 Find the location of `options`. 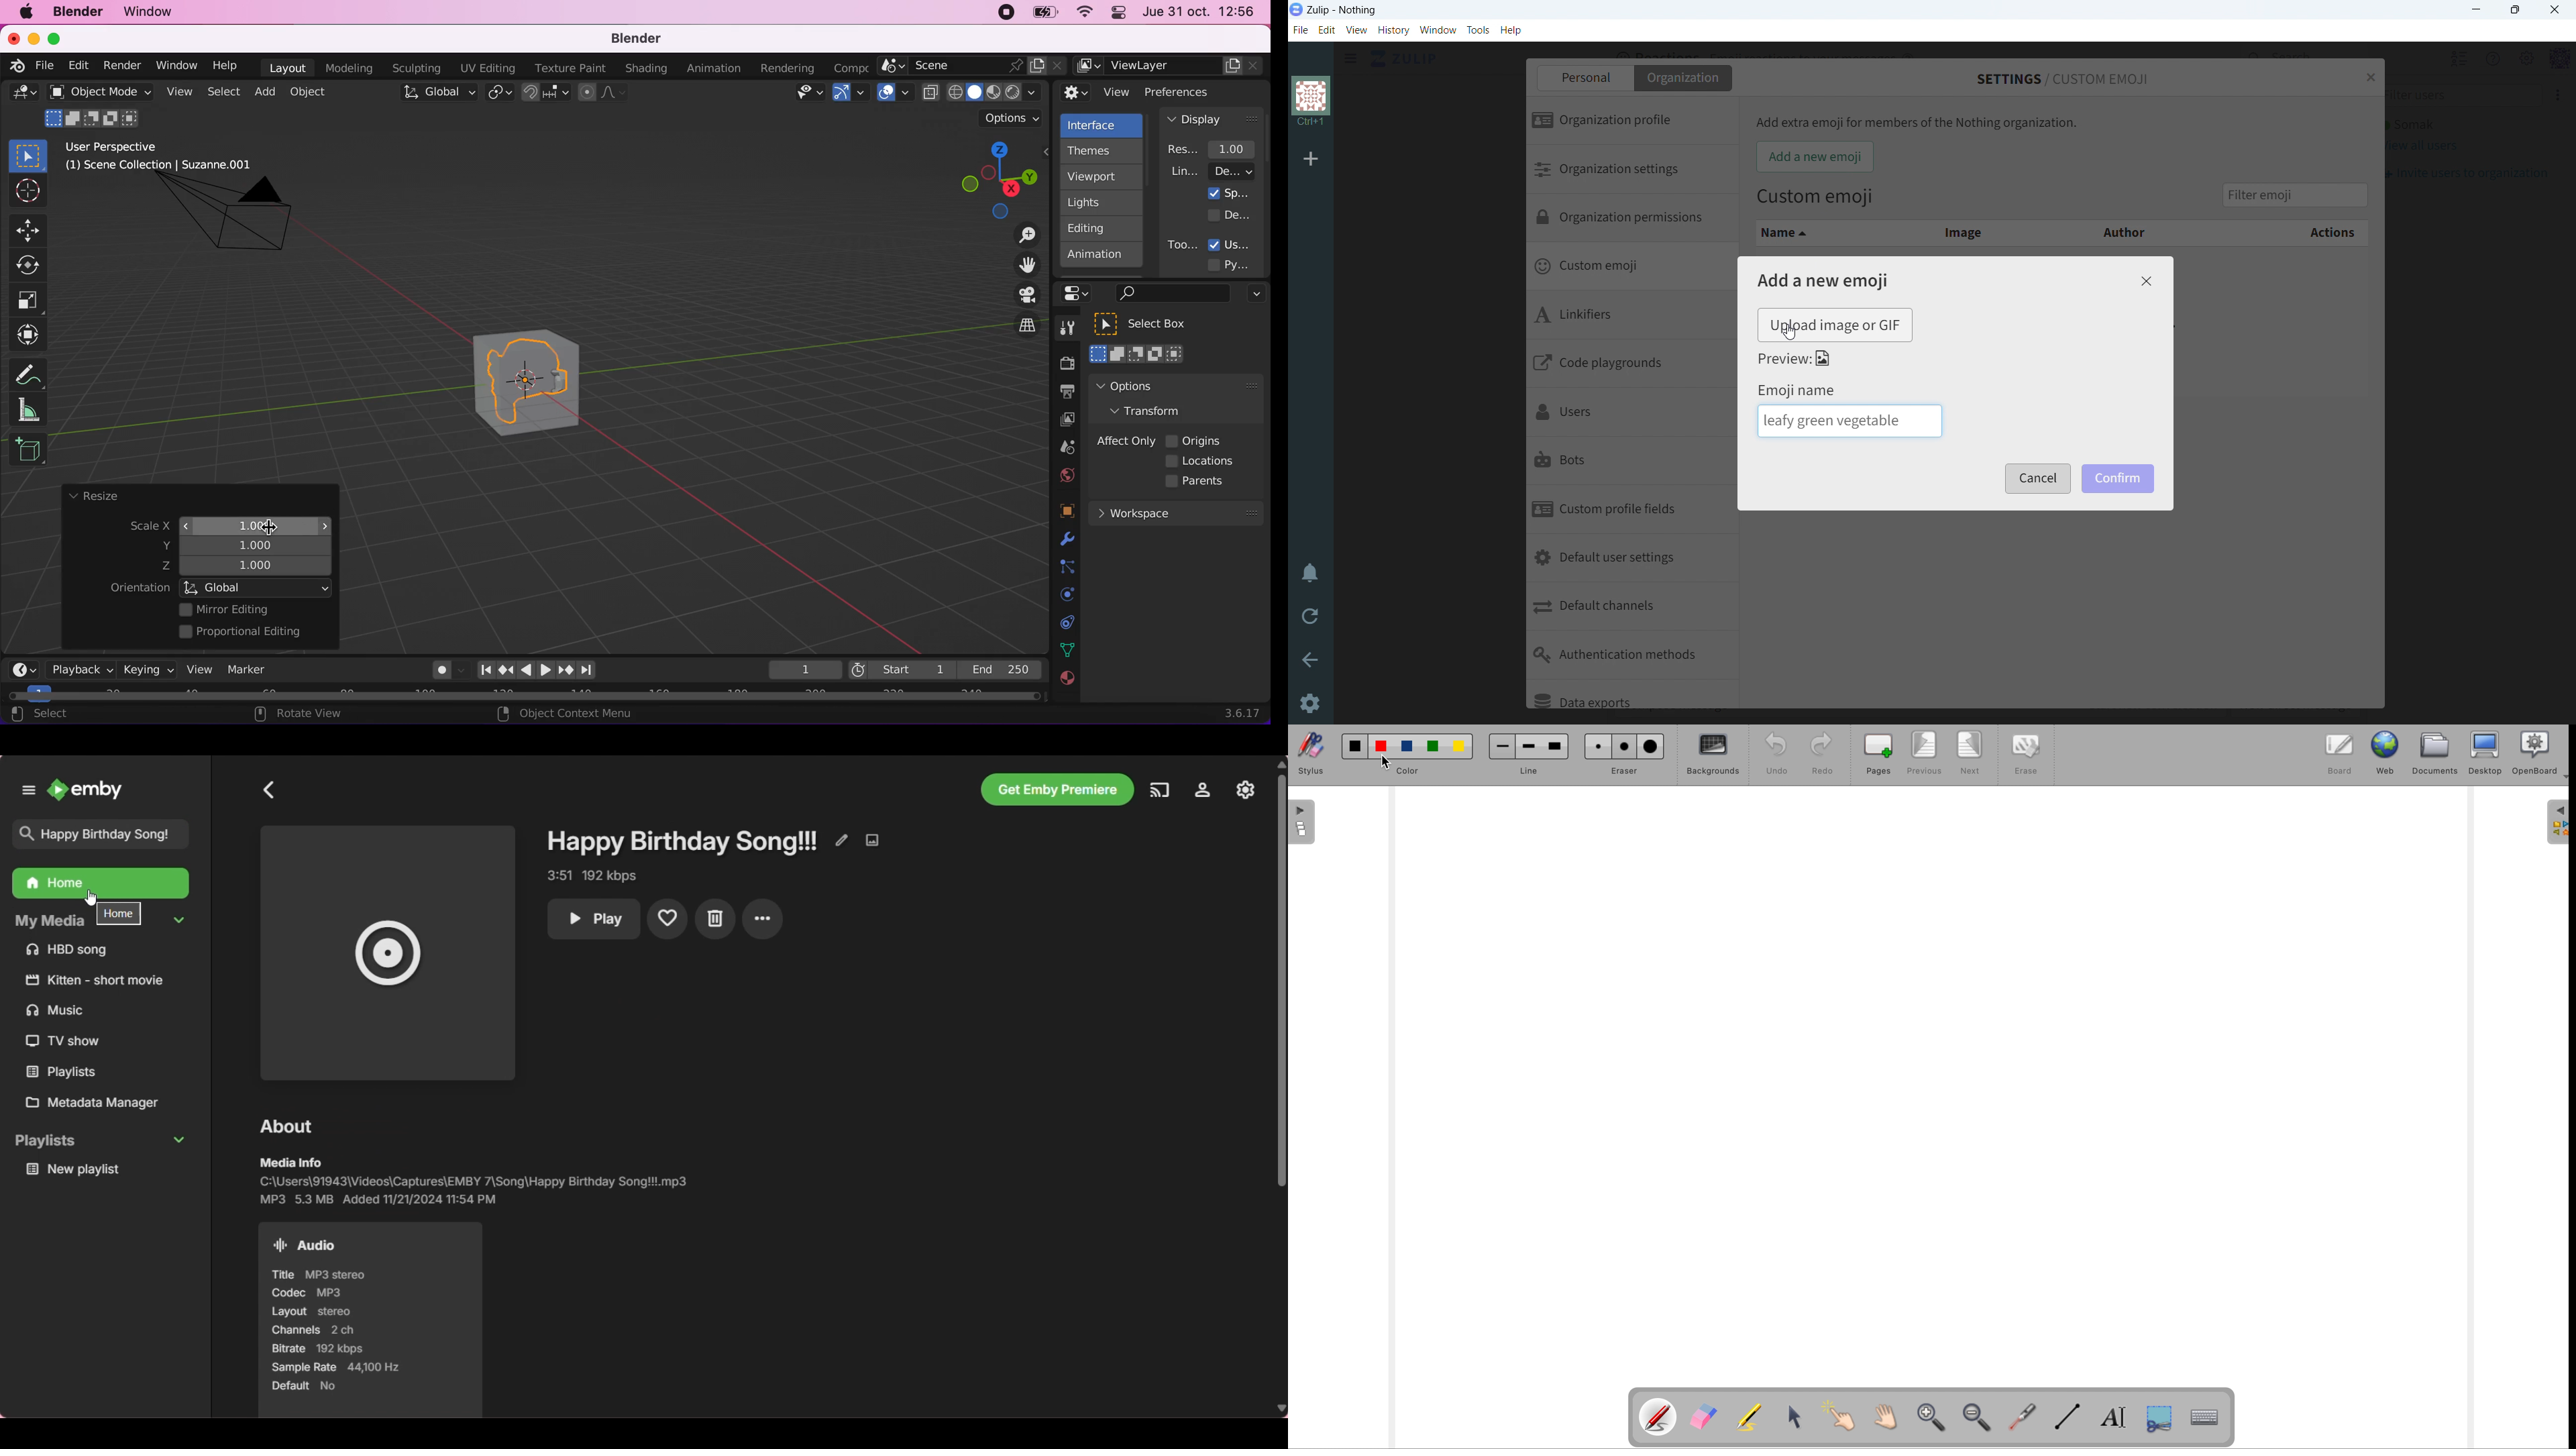

options is located at coordinates (1013, 118).